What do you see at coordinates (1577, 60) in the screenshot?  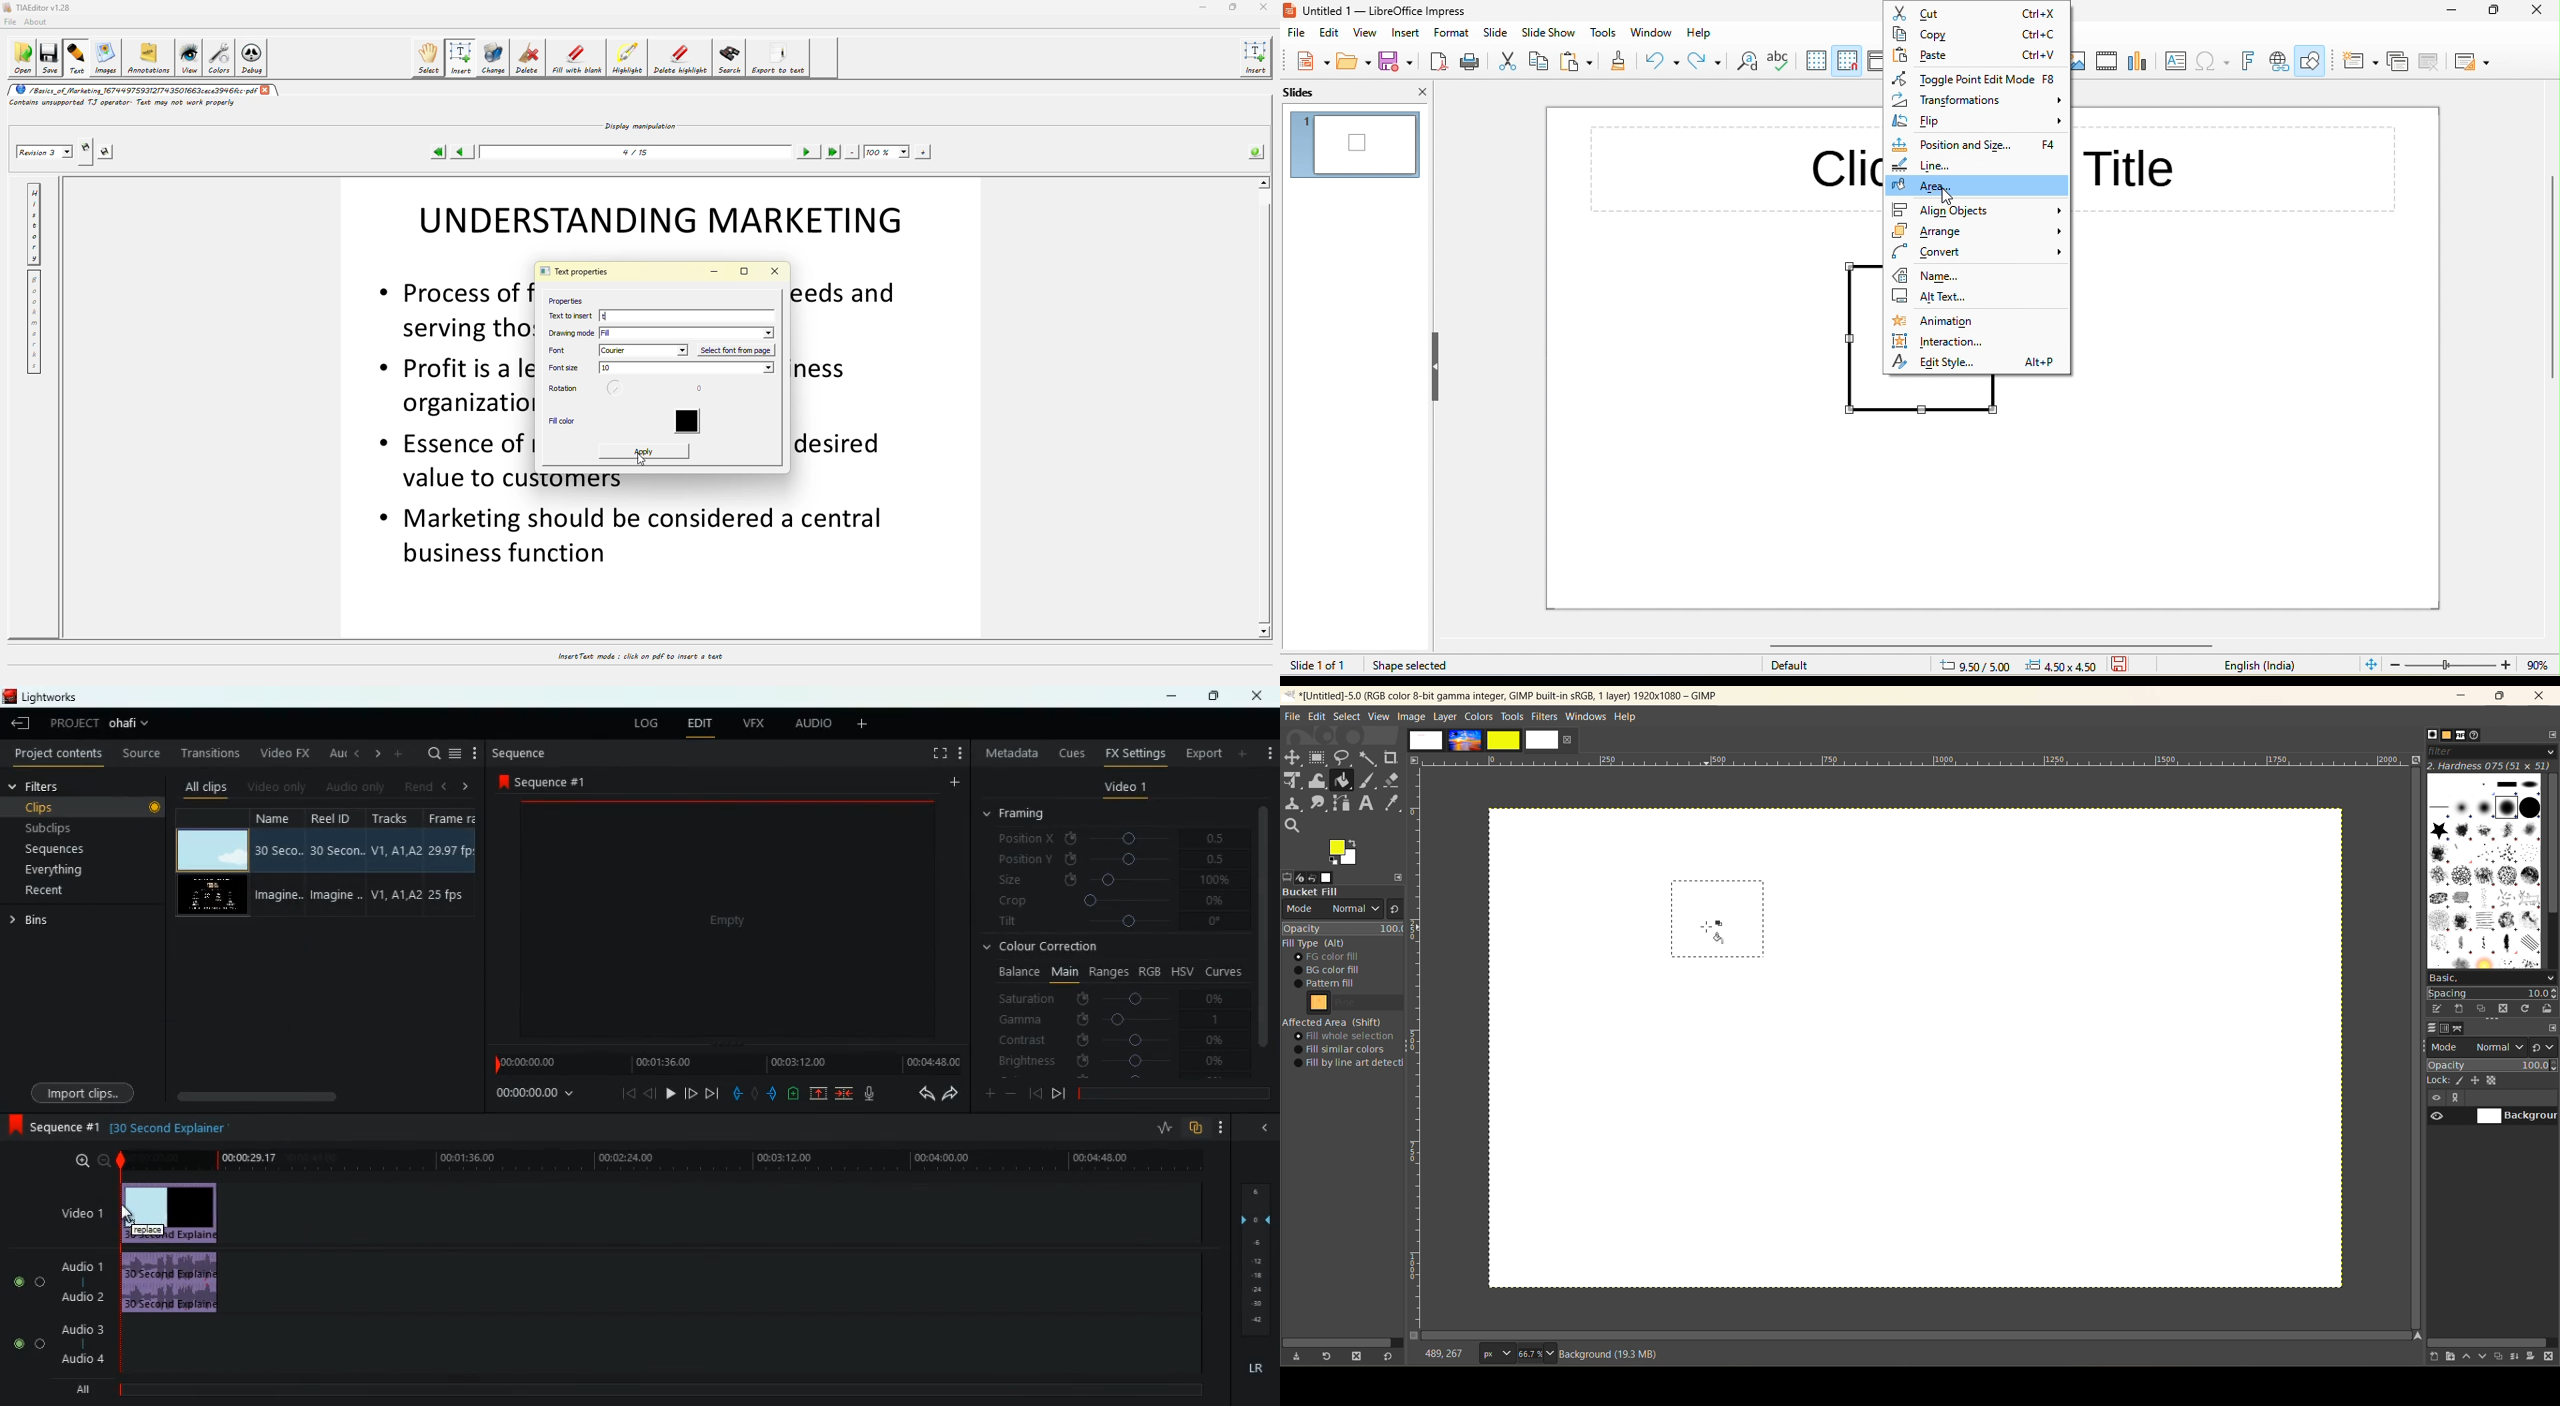 I see `paste` at bounding box center [1577, 60].